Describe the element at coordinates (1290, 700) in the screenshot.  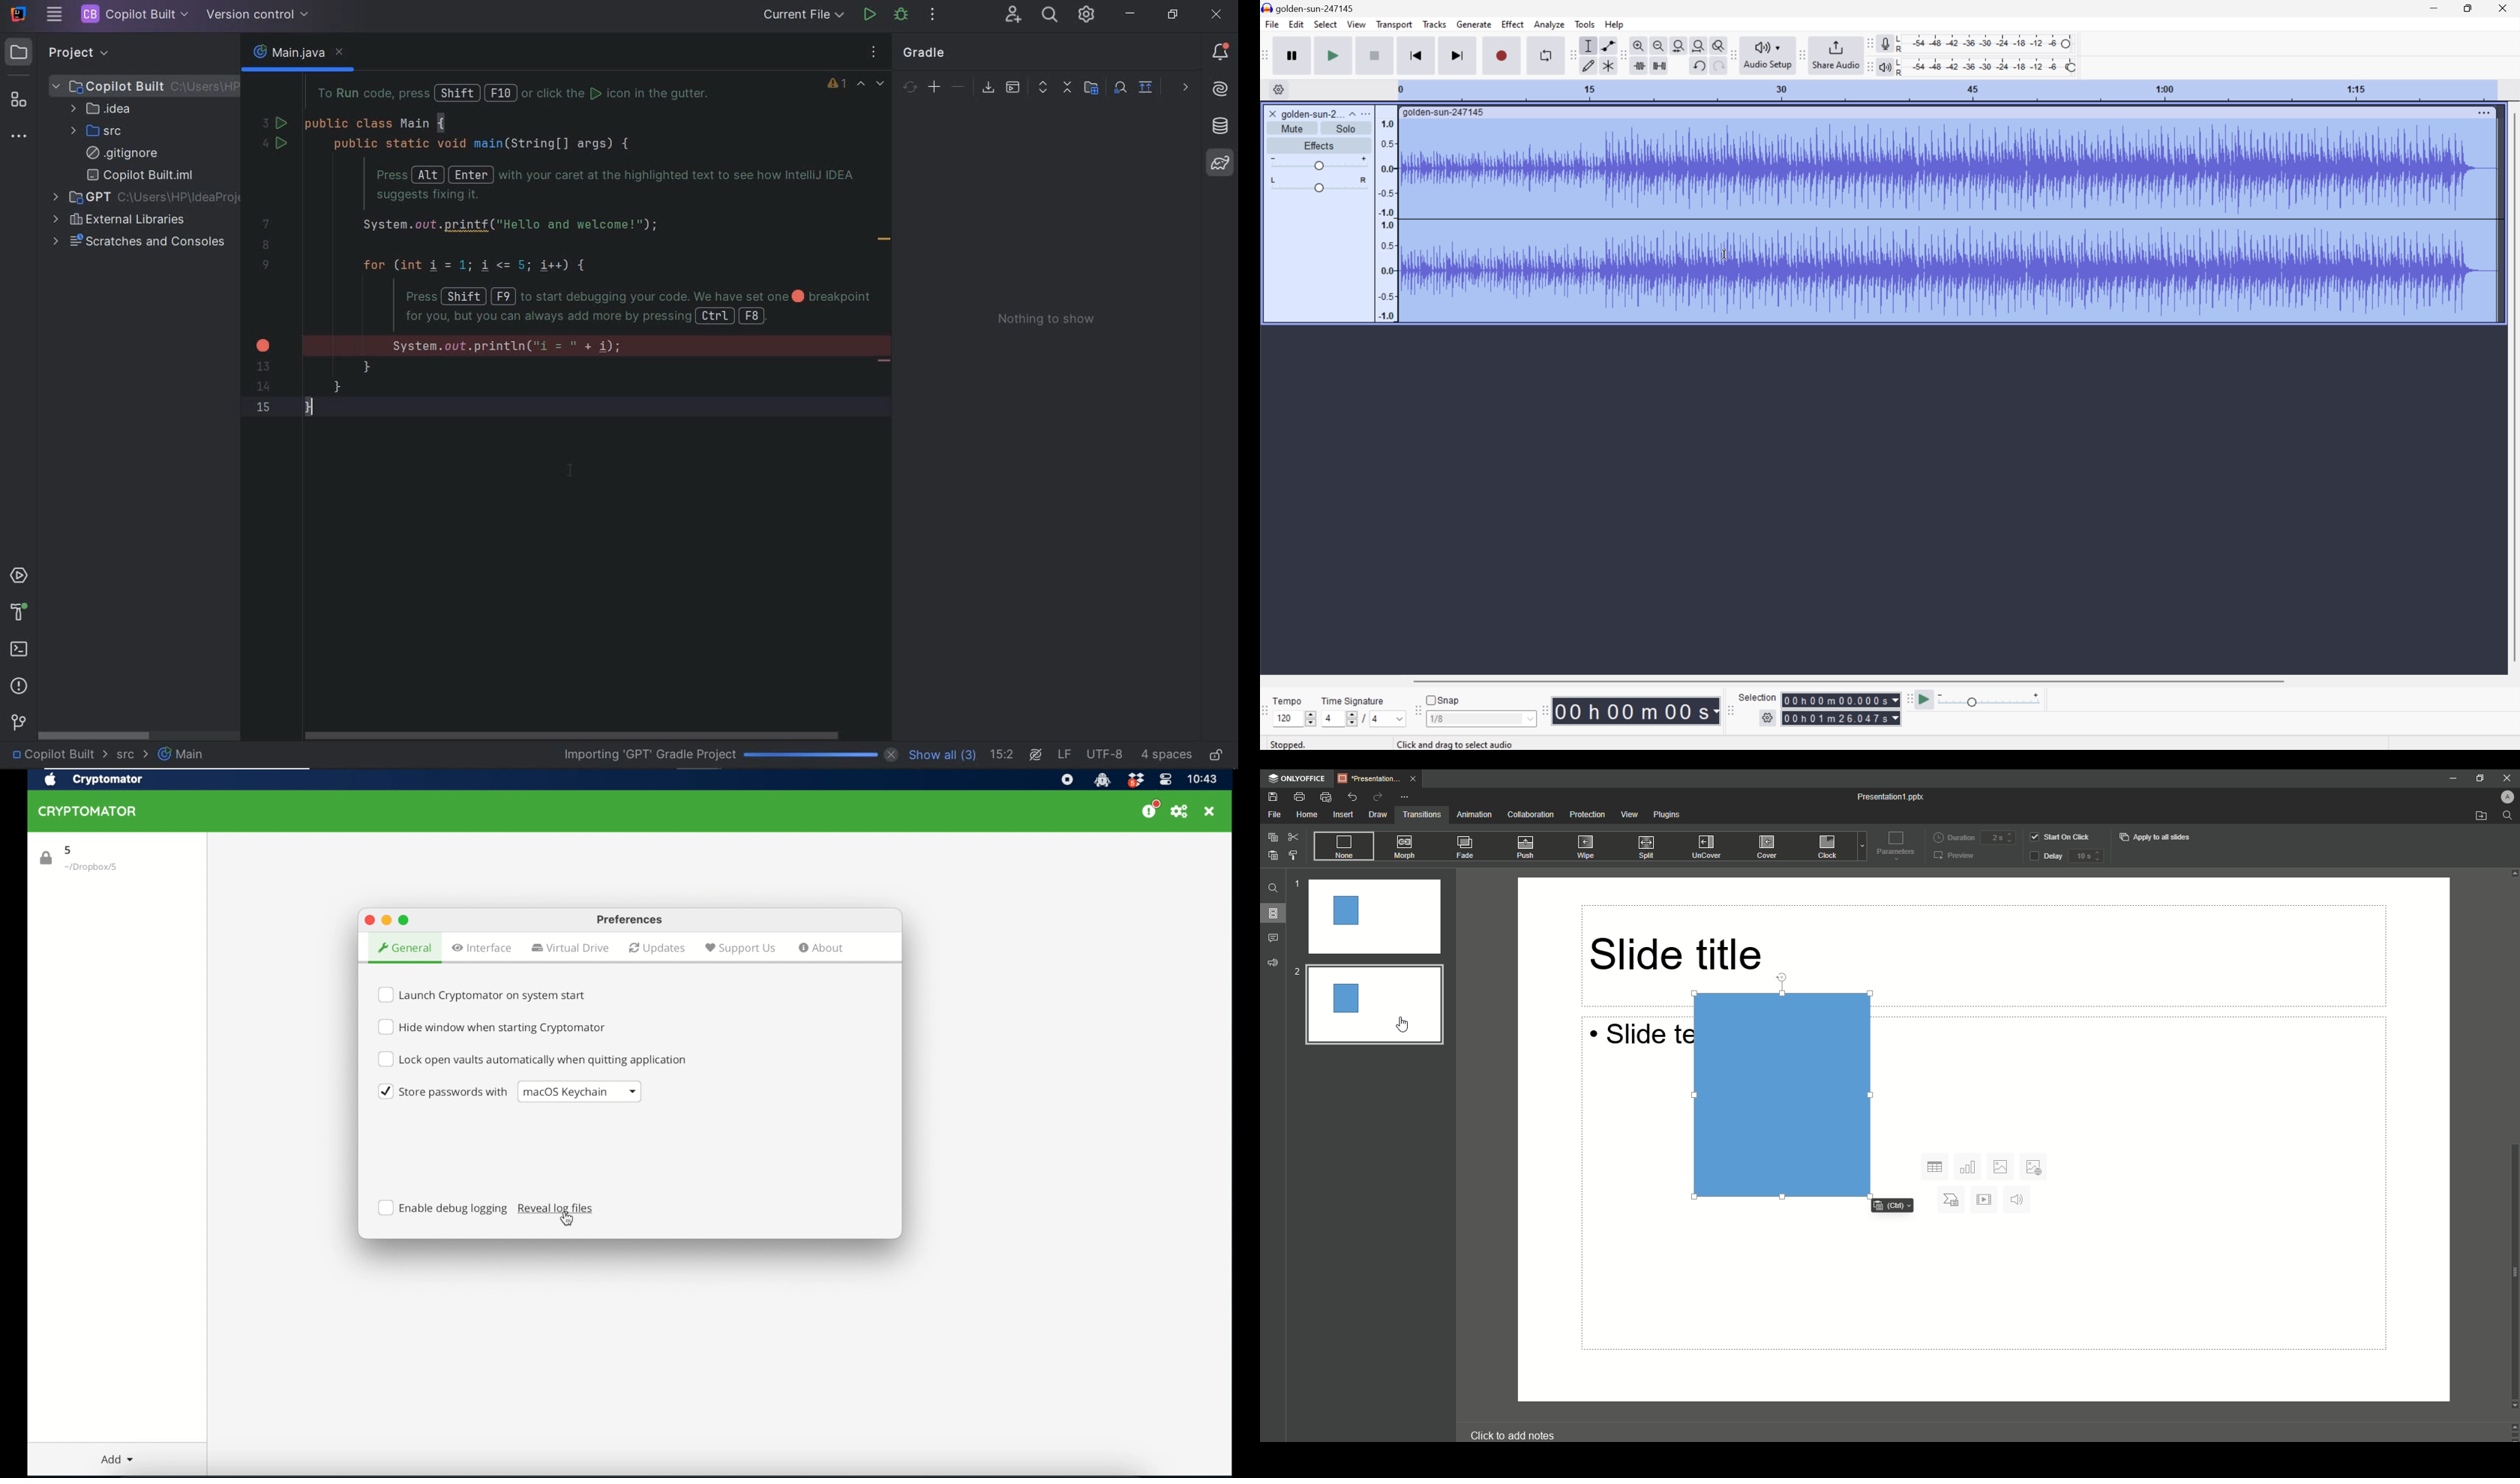
I see `Tempo` at that location.